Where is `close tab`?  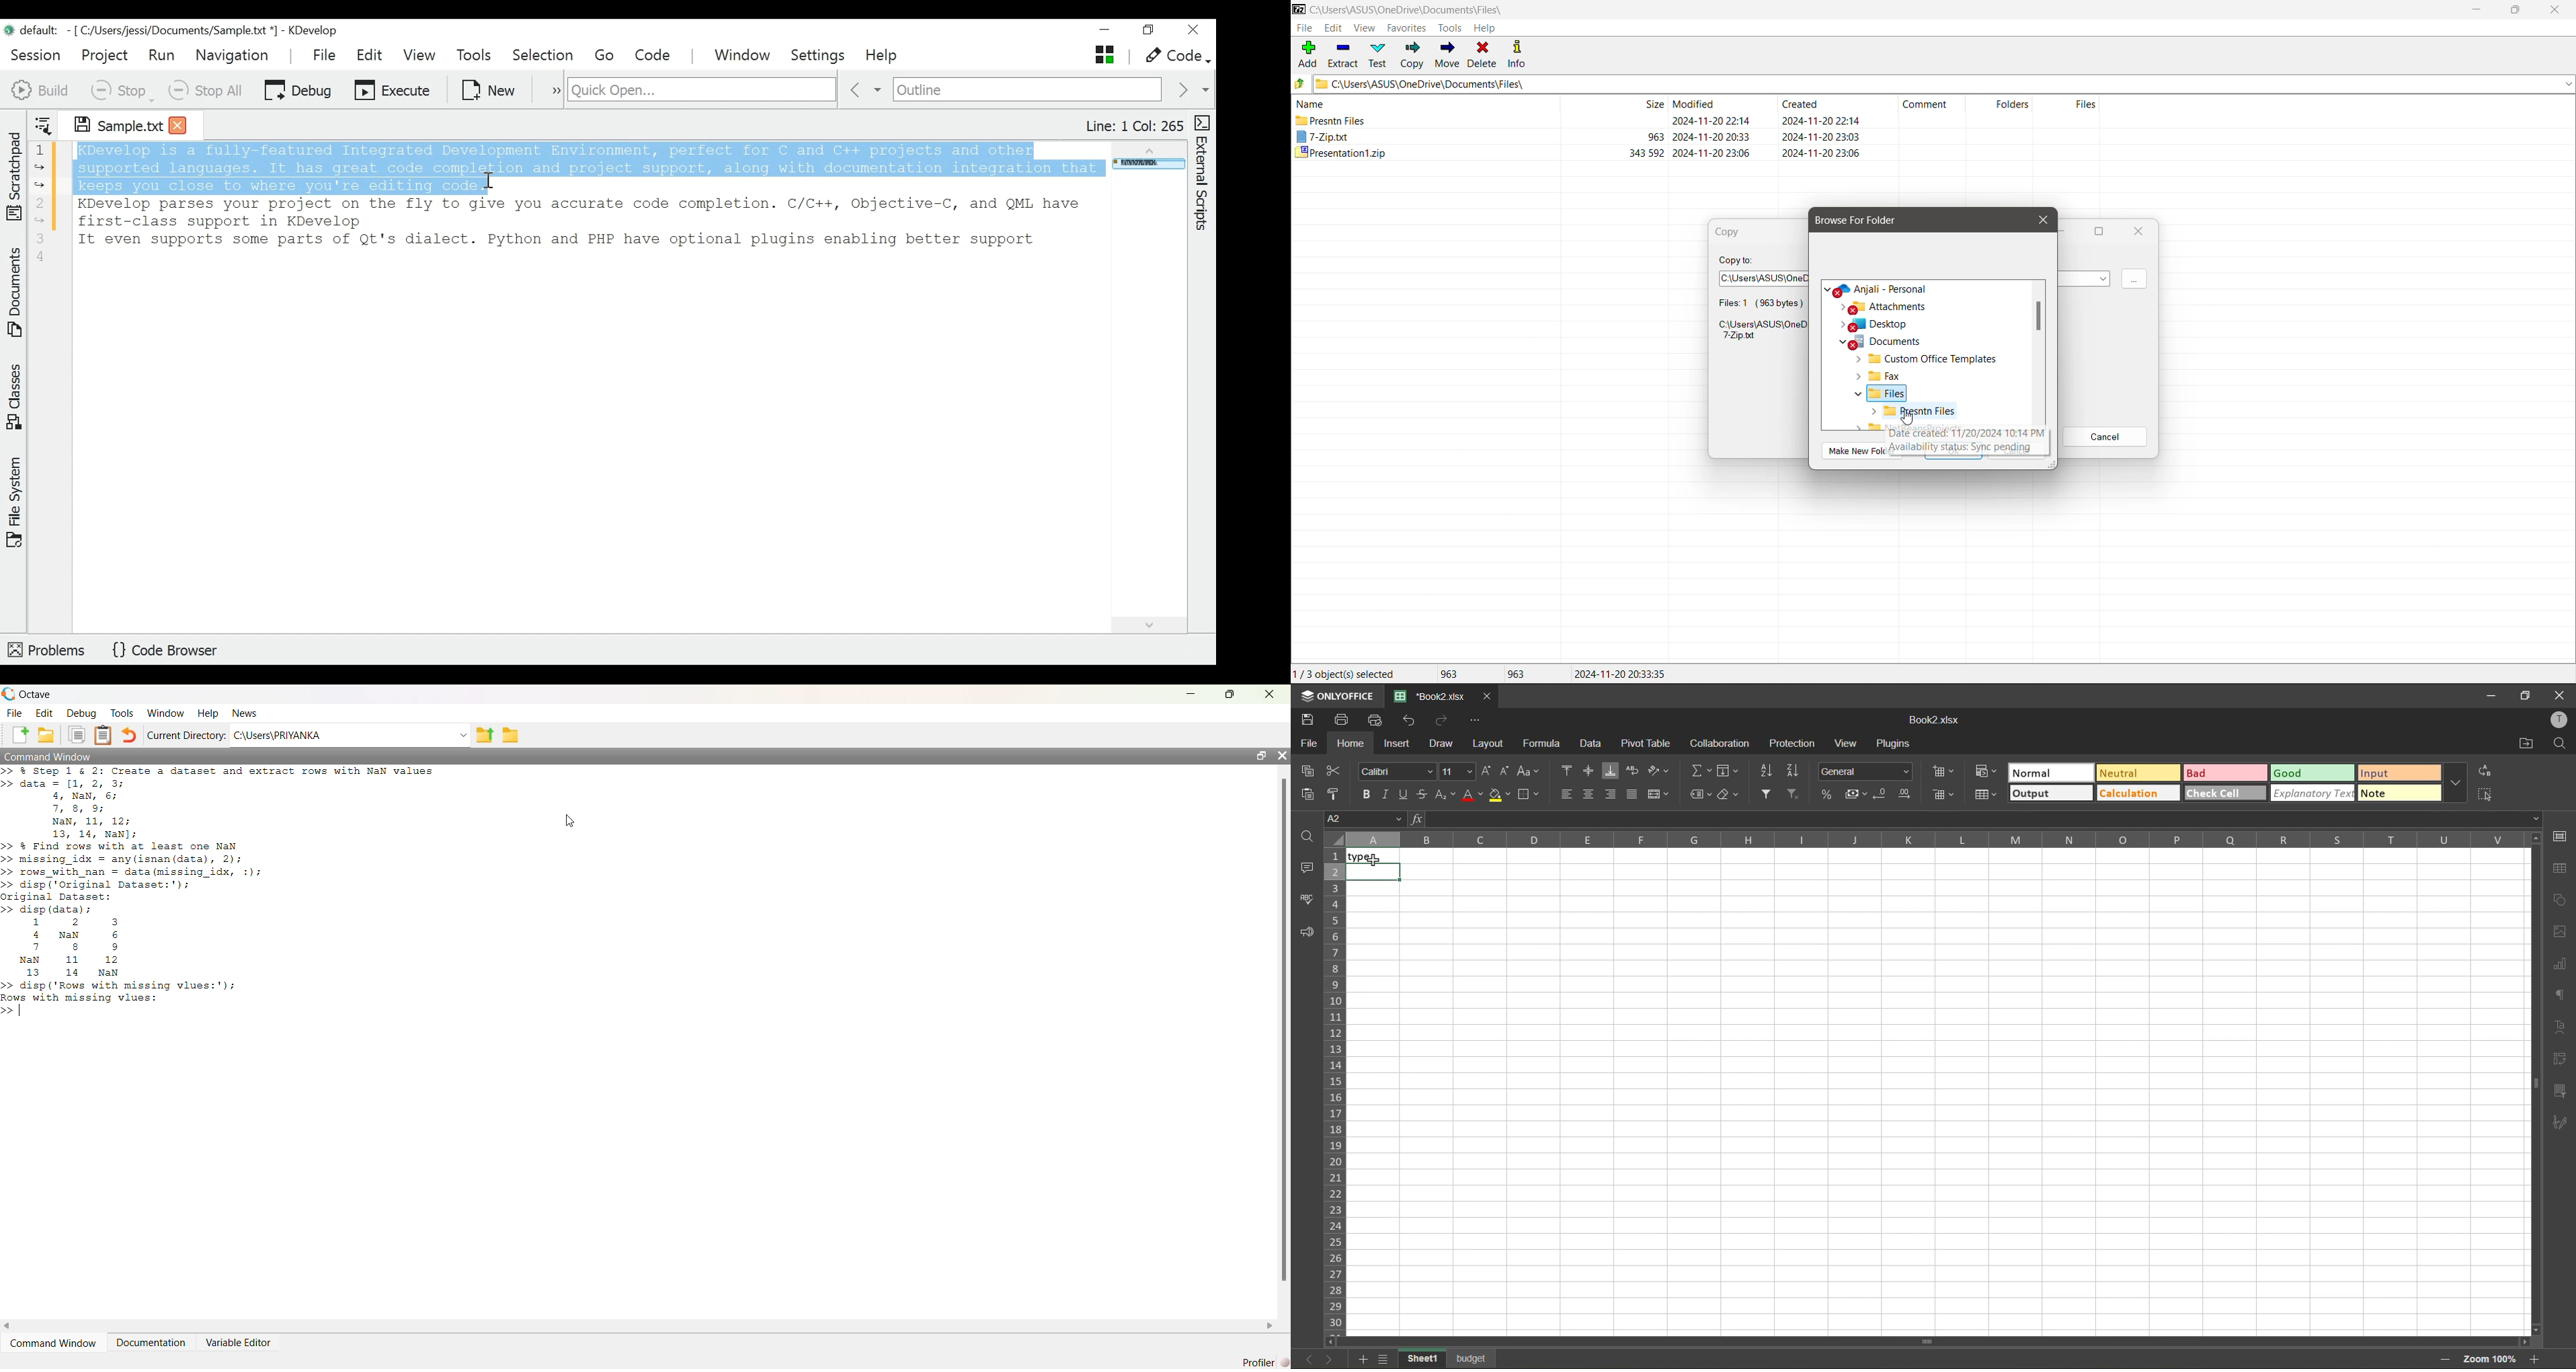
close tab is located at coordinates (1489, 697).